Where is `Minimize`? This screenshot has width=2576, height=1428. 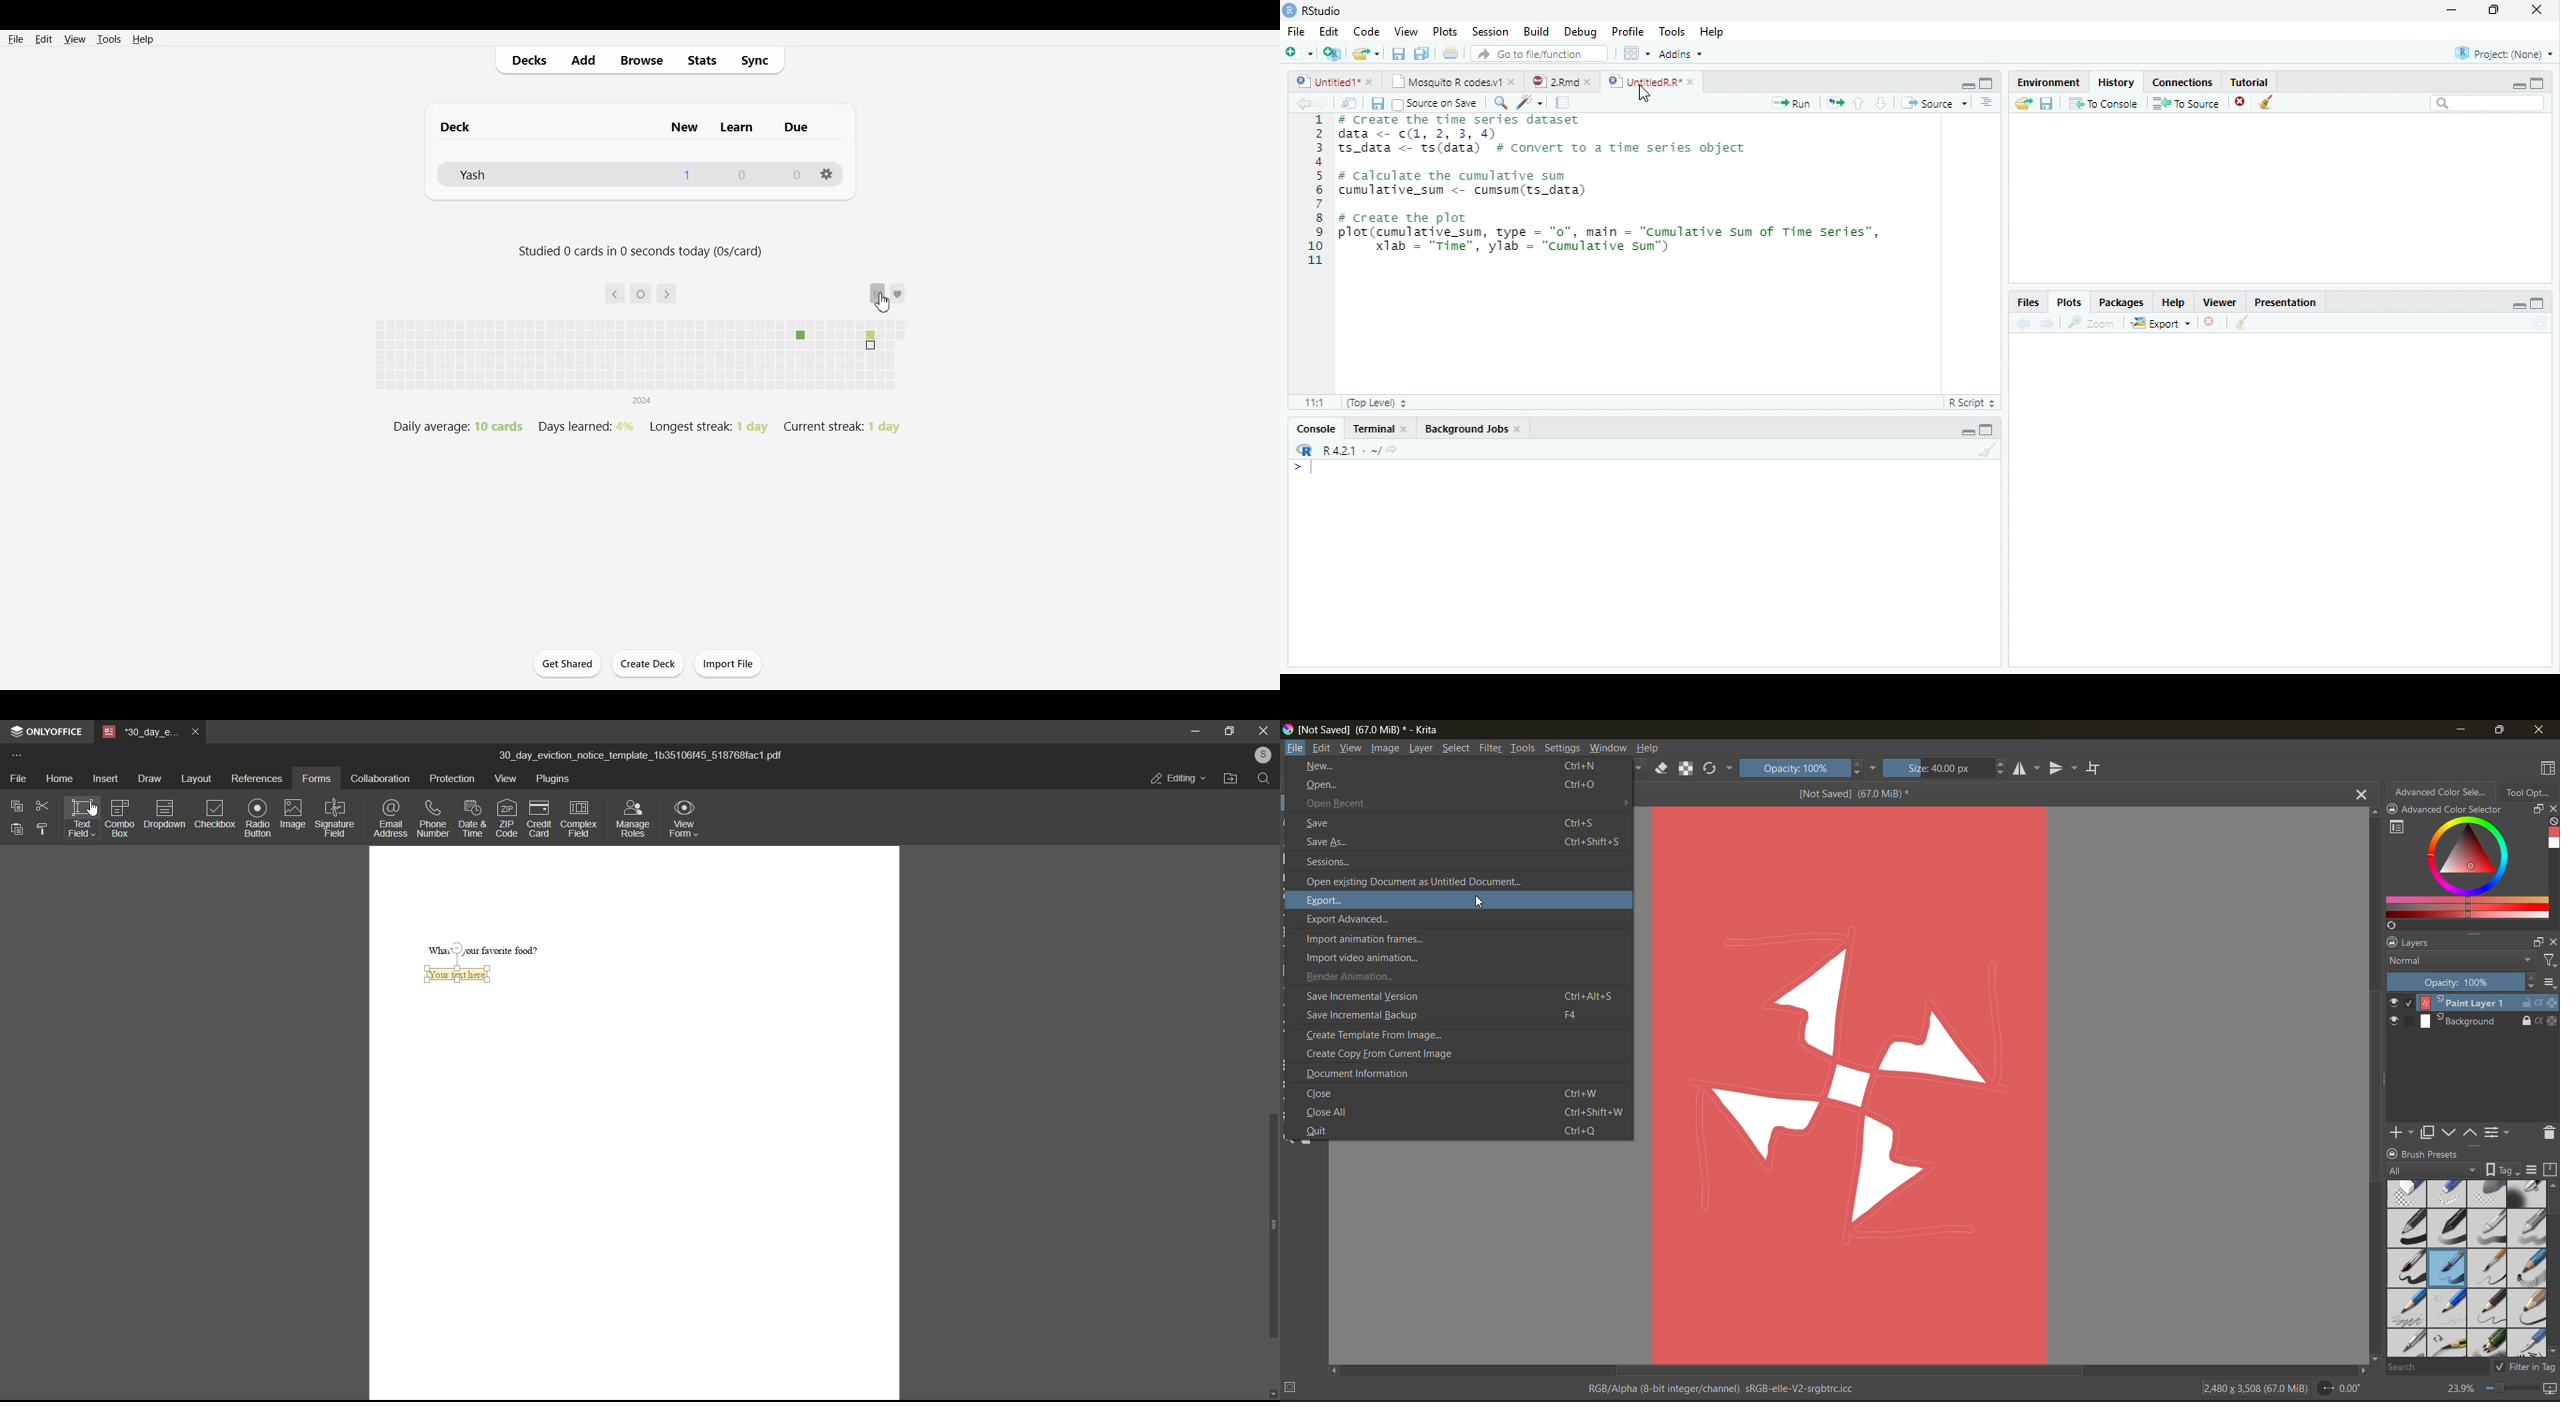
Minimize is located at coordinates (2517, 86).